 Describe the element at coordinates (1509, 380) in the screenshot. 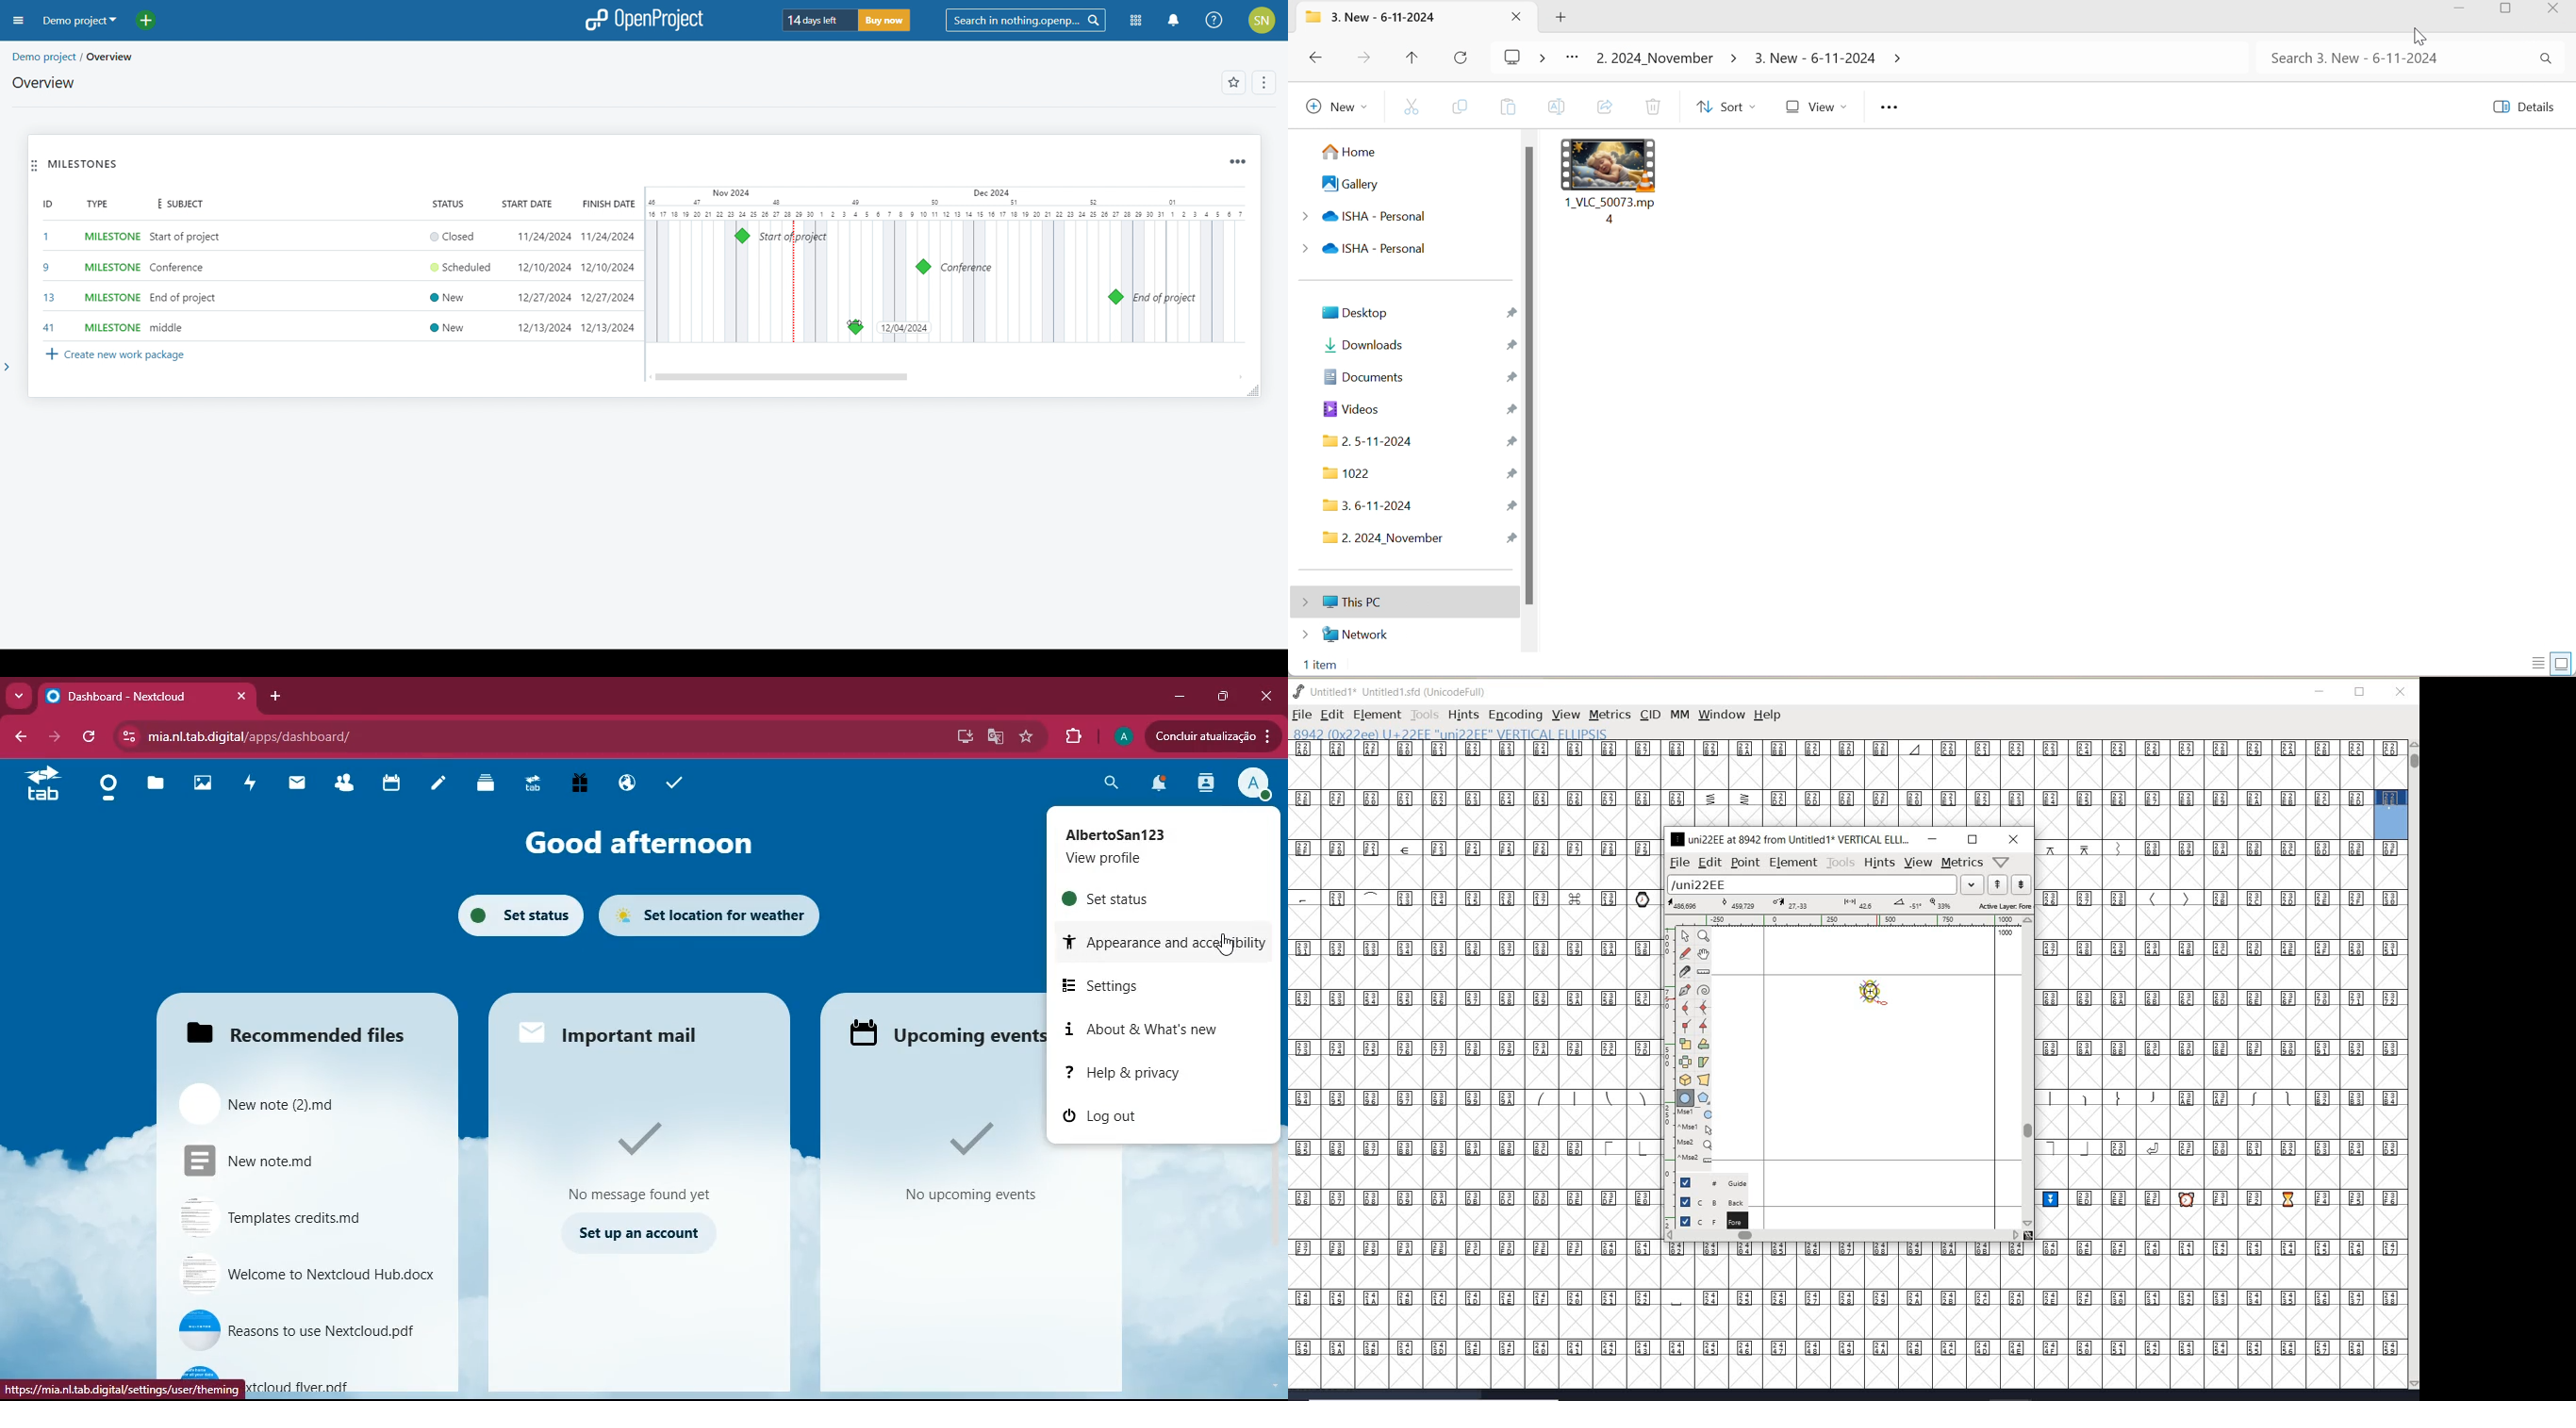

I see `Pin` at that location.